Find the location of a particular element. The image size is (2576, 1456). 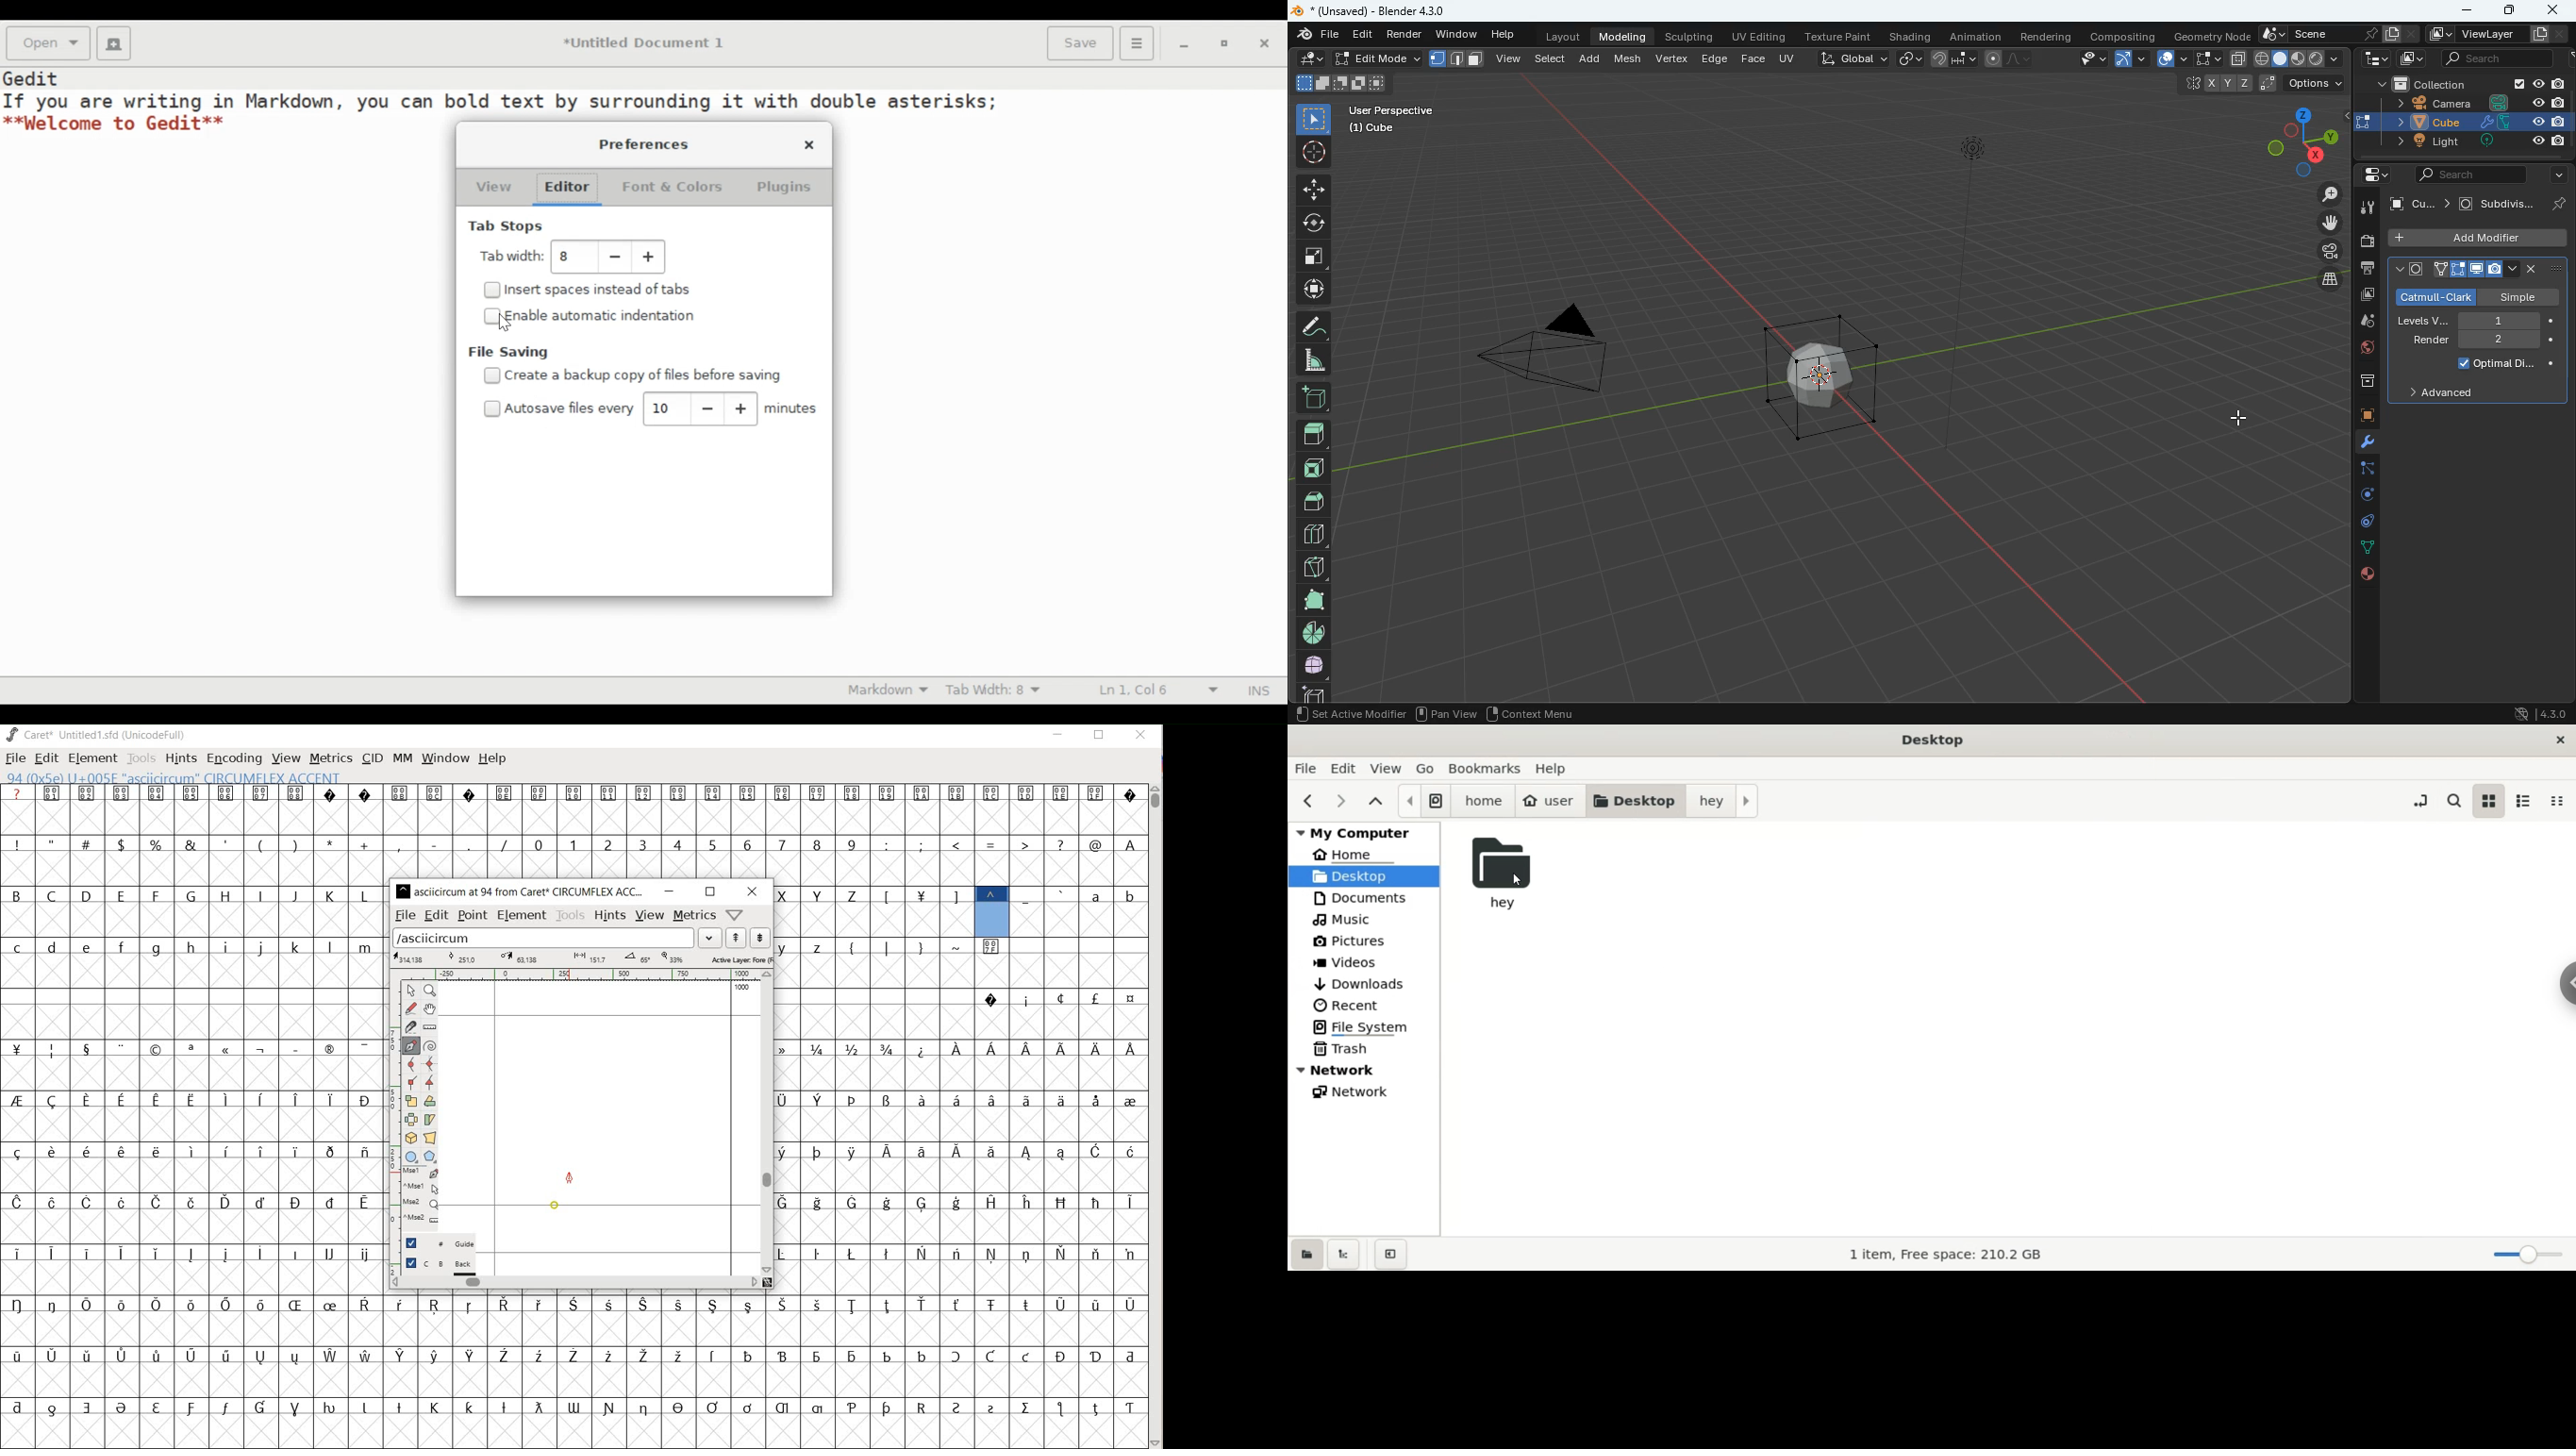

file system is located at coordinates (1423, 801).